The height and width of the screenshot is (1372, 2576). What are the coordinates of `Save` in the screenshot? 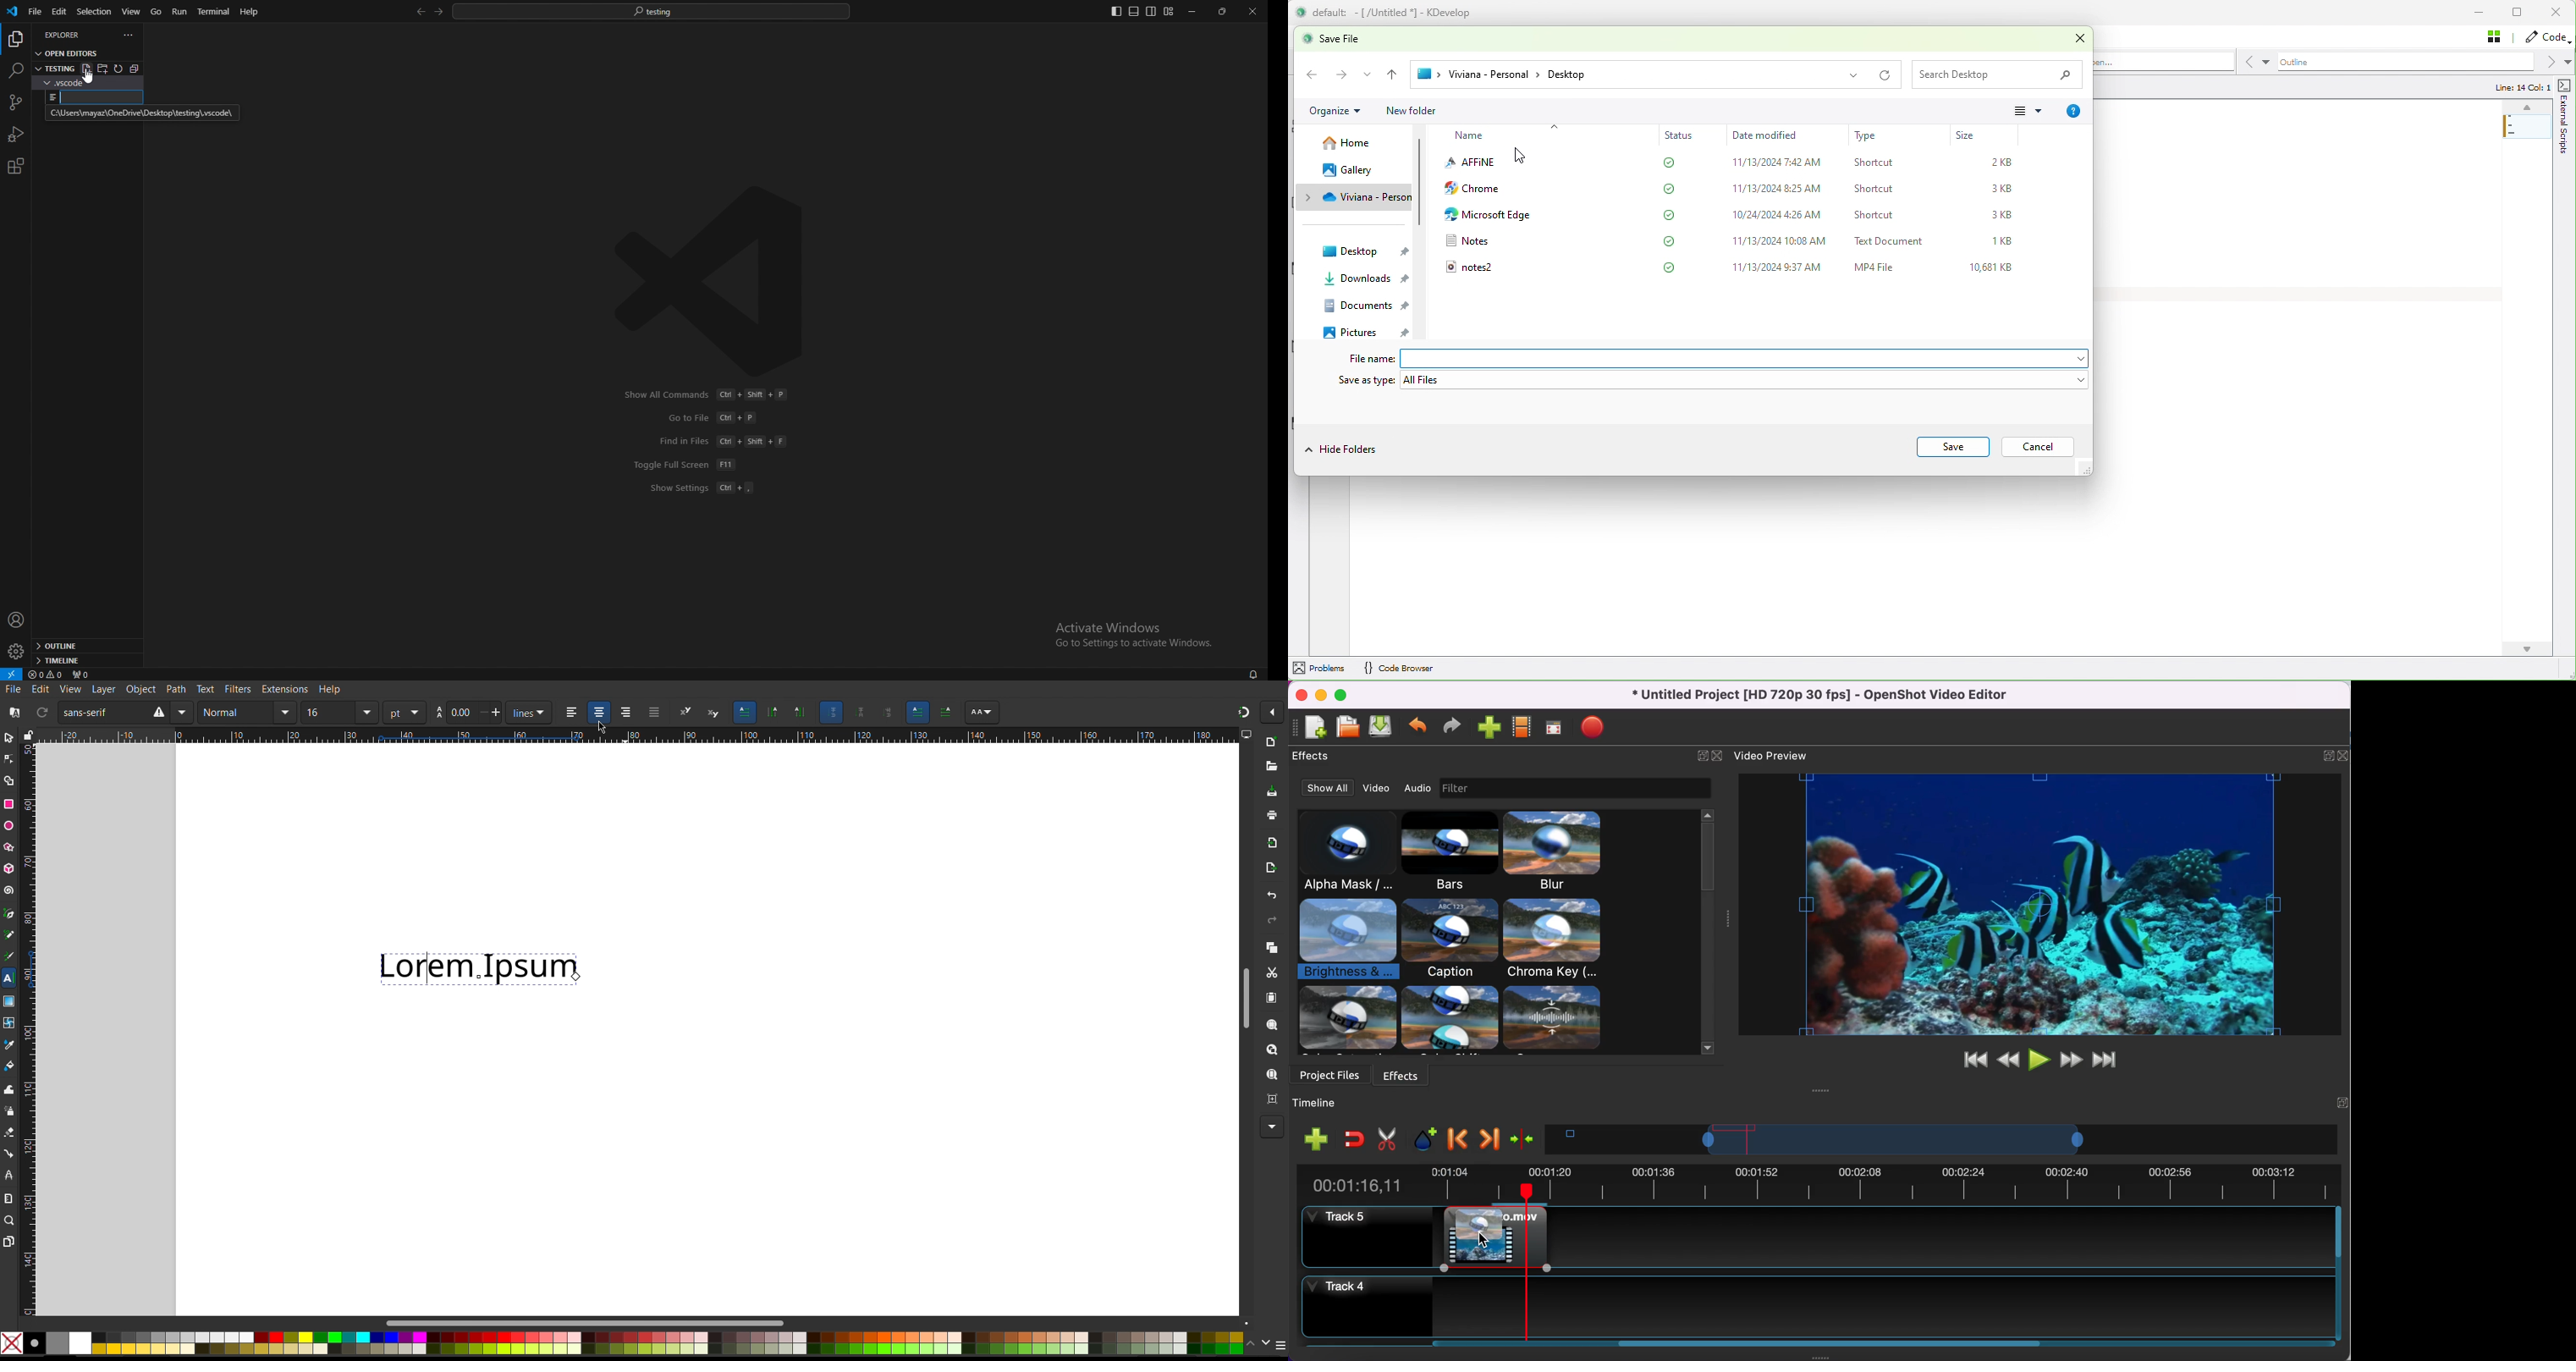 It's located at (1273, 791).